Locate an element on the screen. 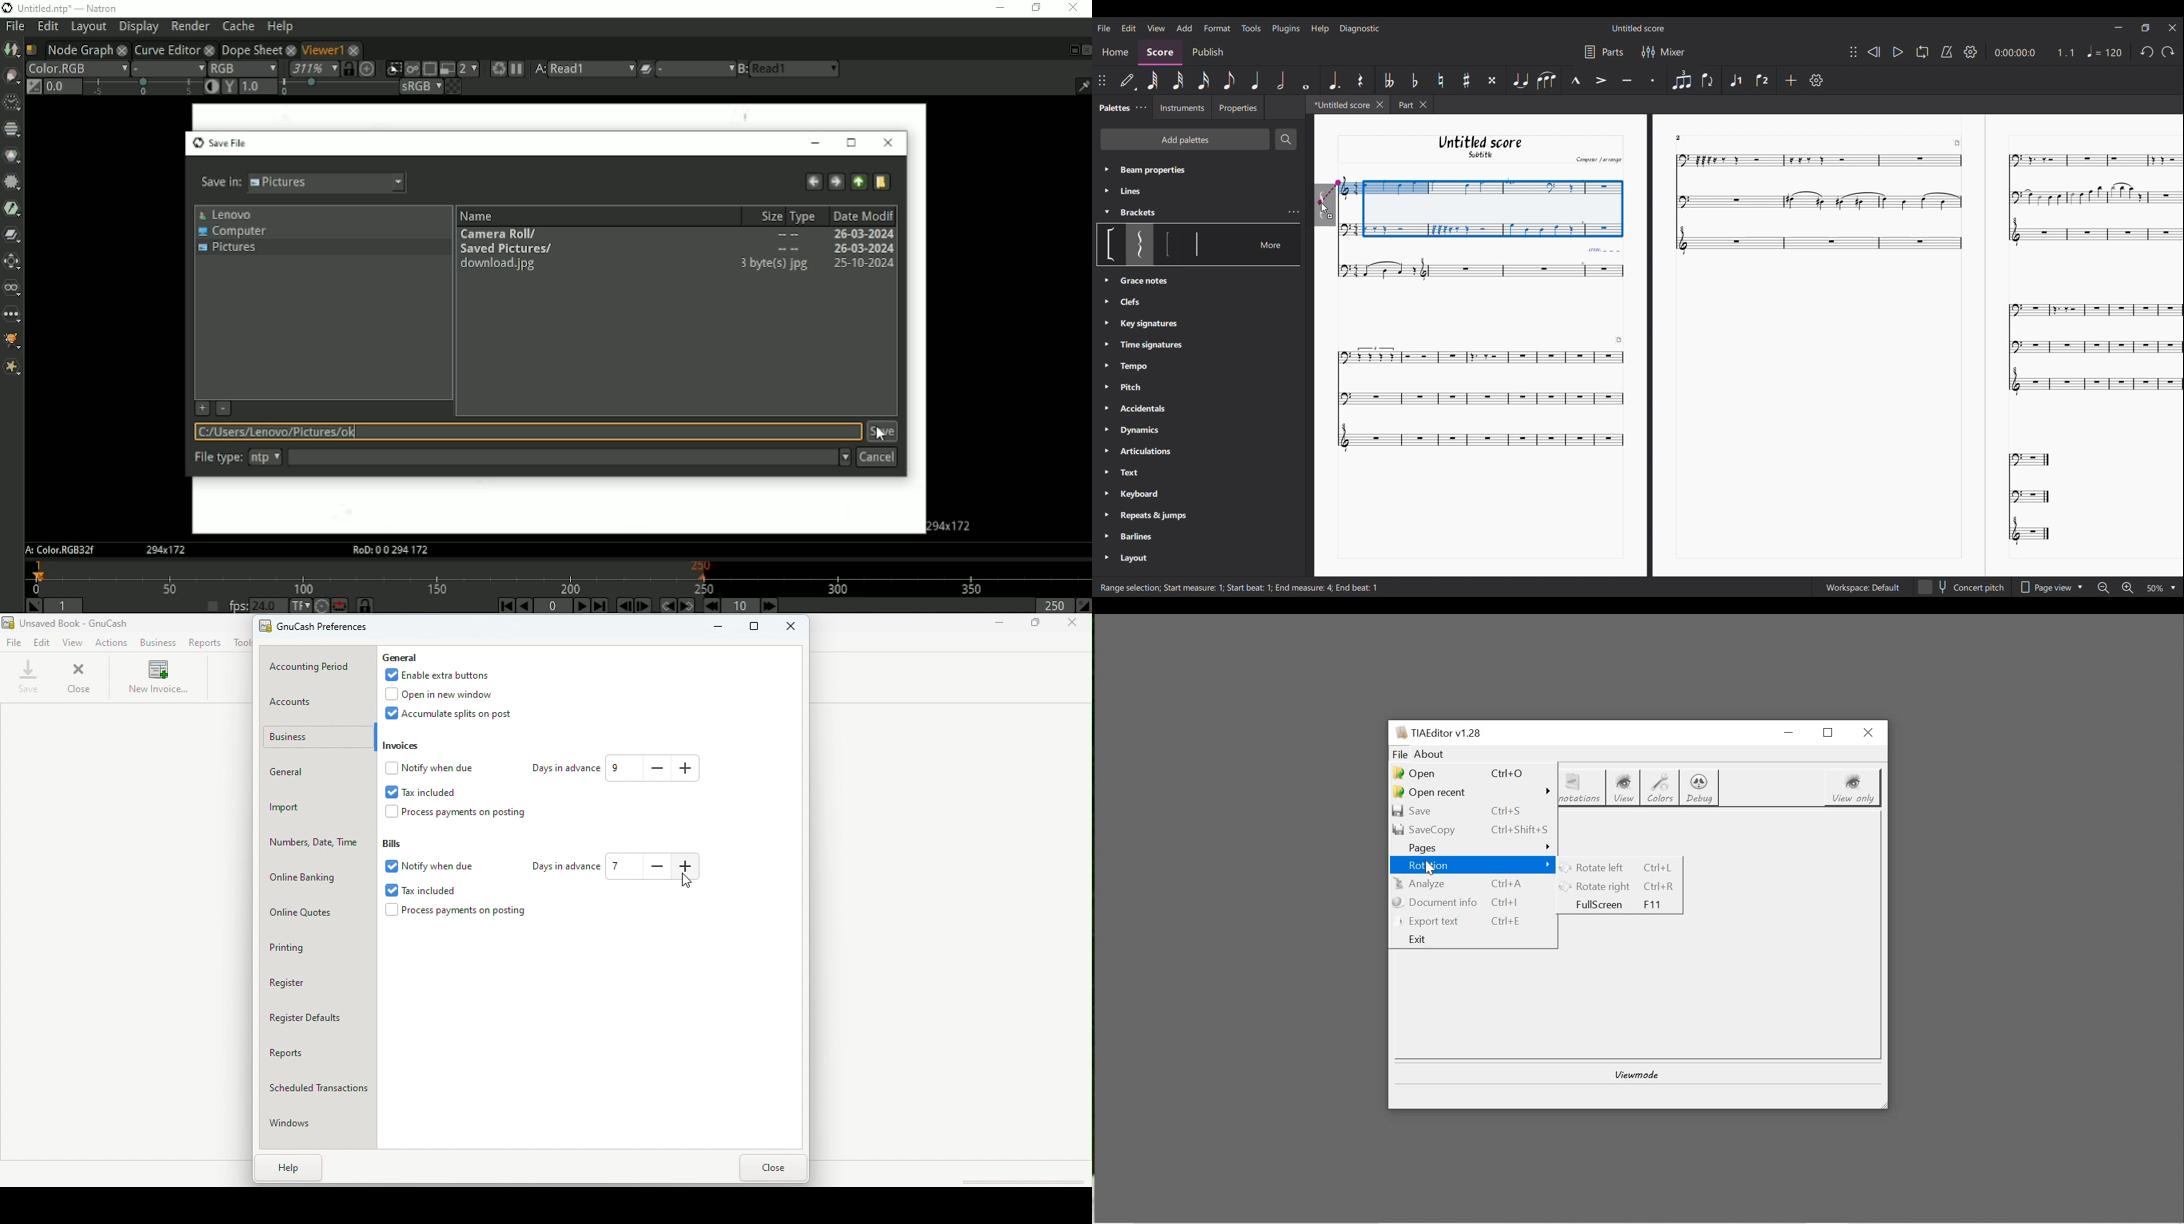 The width and height of the screenshot is (2184, 1232). Clefs is located at coordinates (1143, 281).